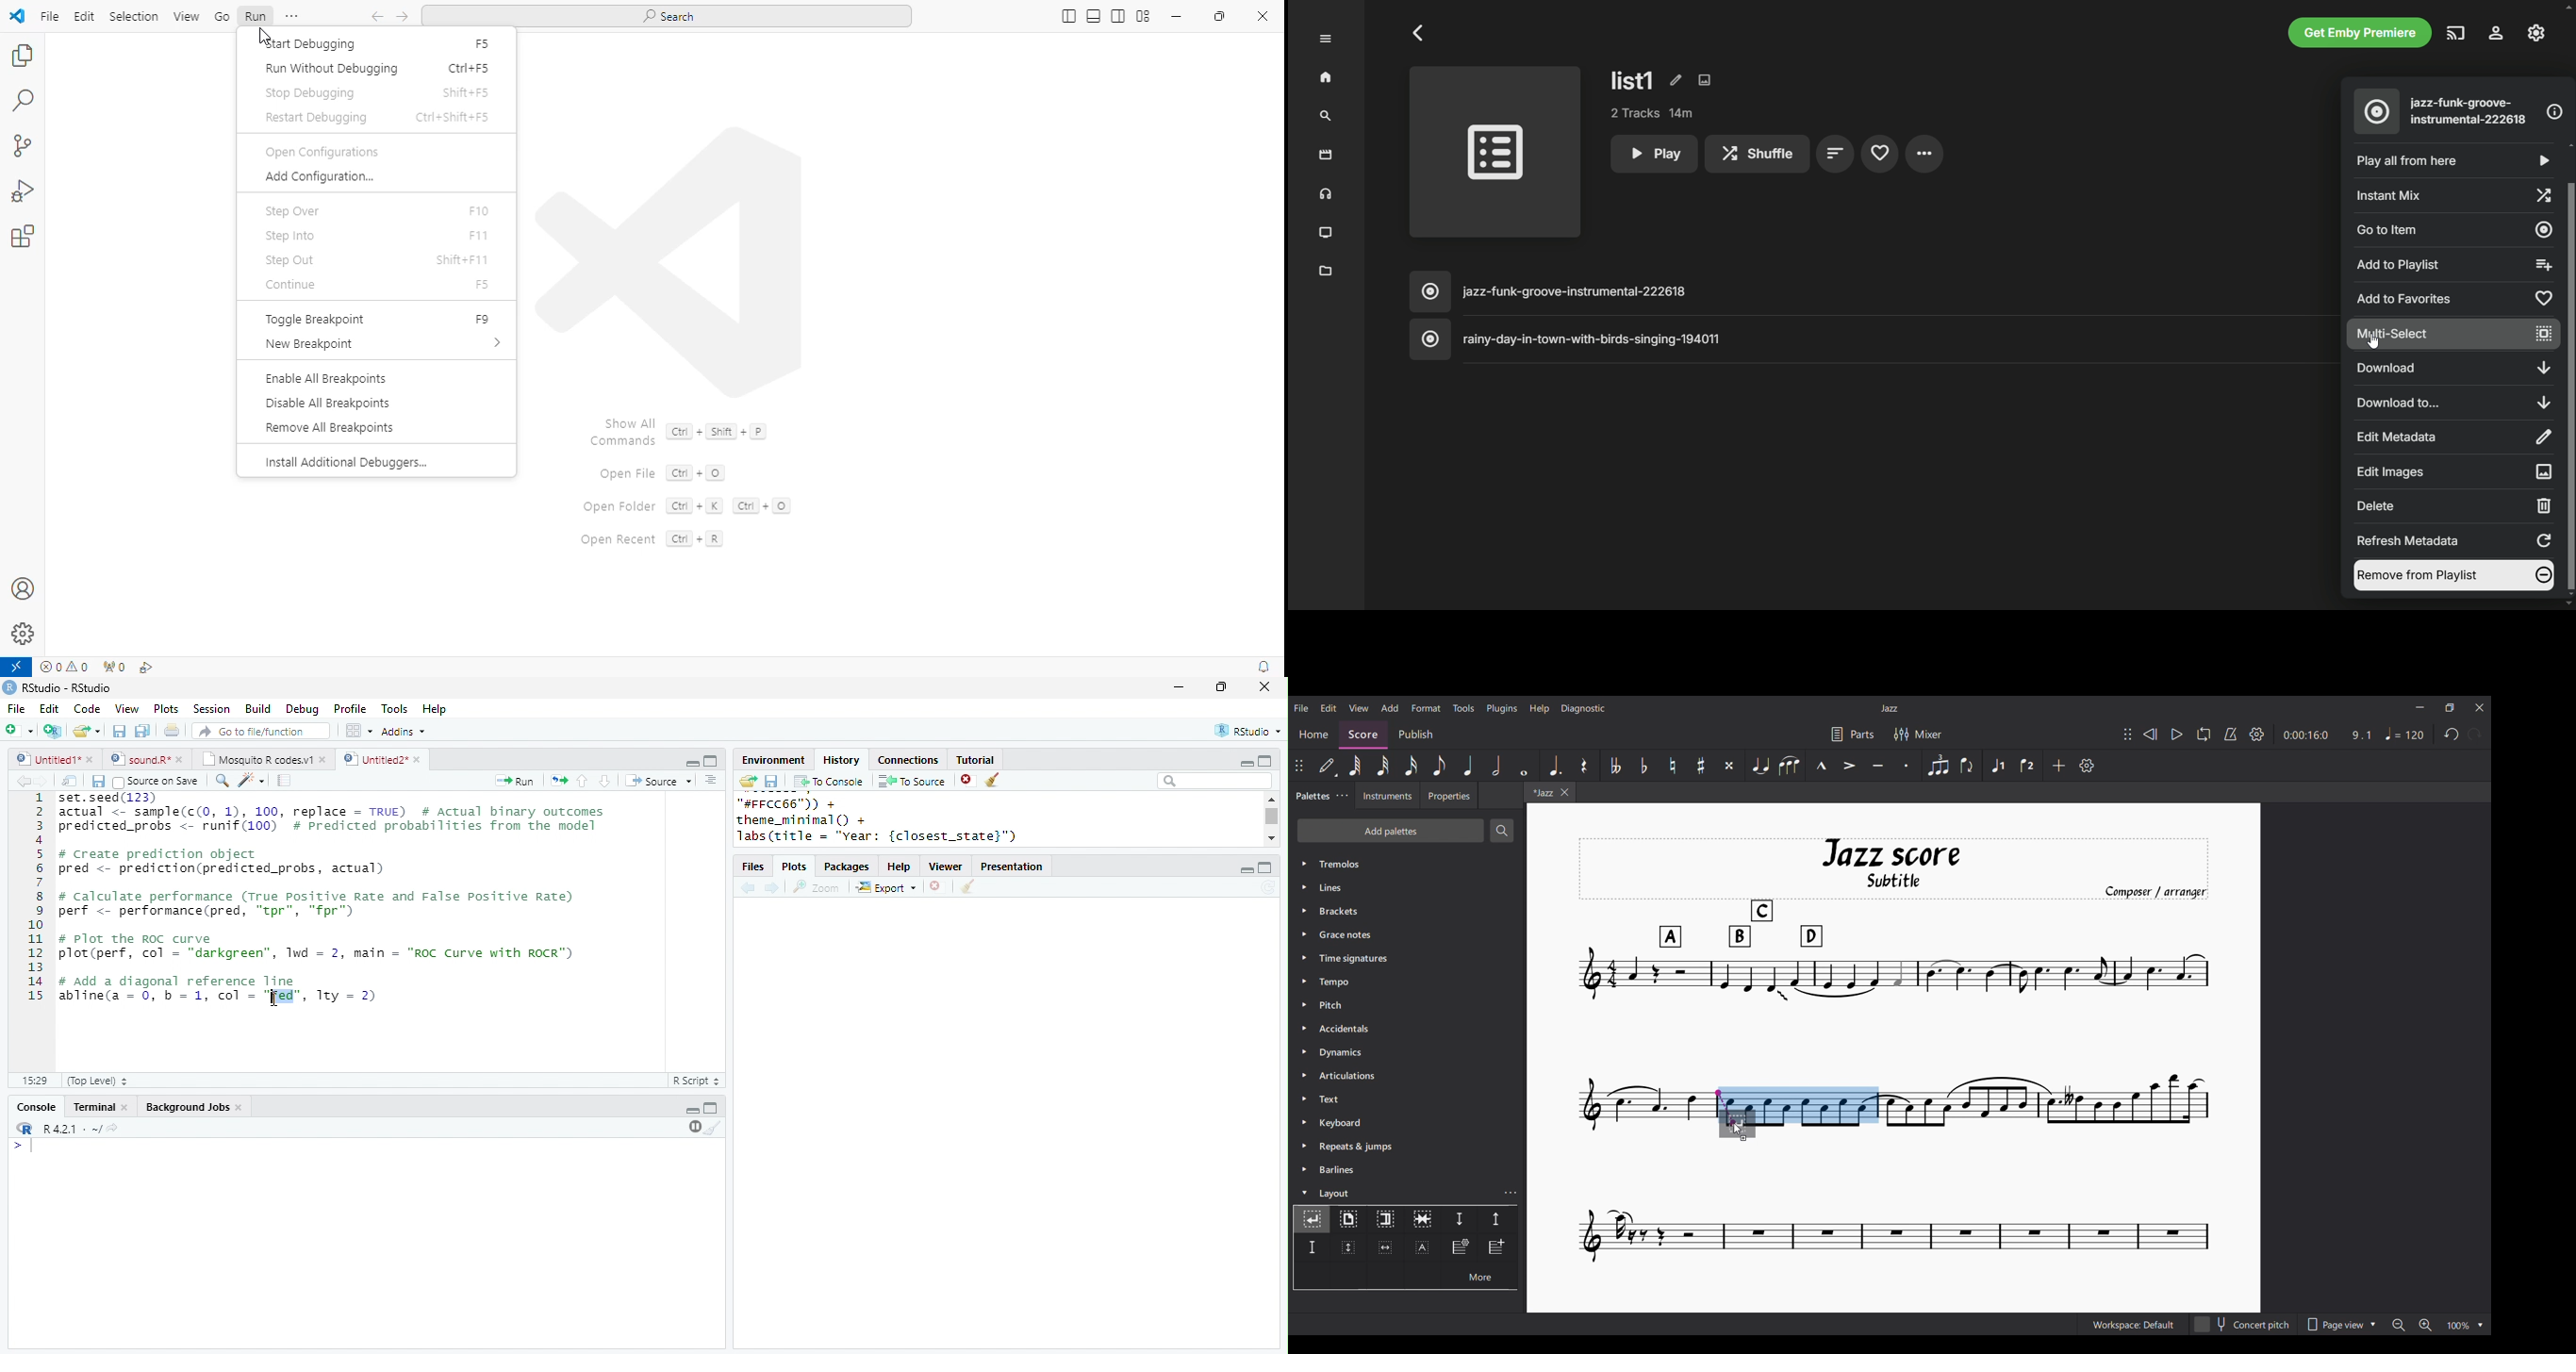 This screenshot has width=2576, height=1372. I want to click on Zoom, so click(817, 887).